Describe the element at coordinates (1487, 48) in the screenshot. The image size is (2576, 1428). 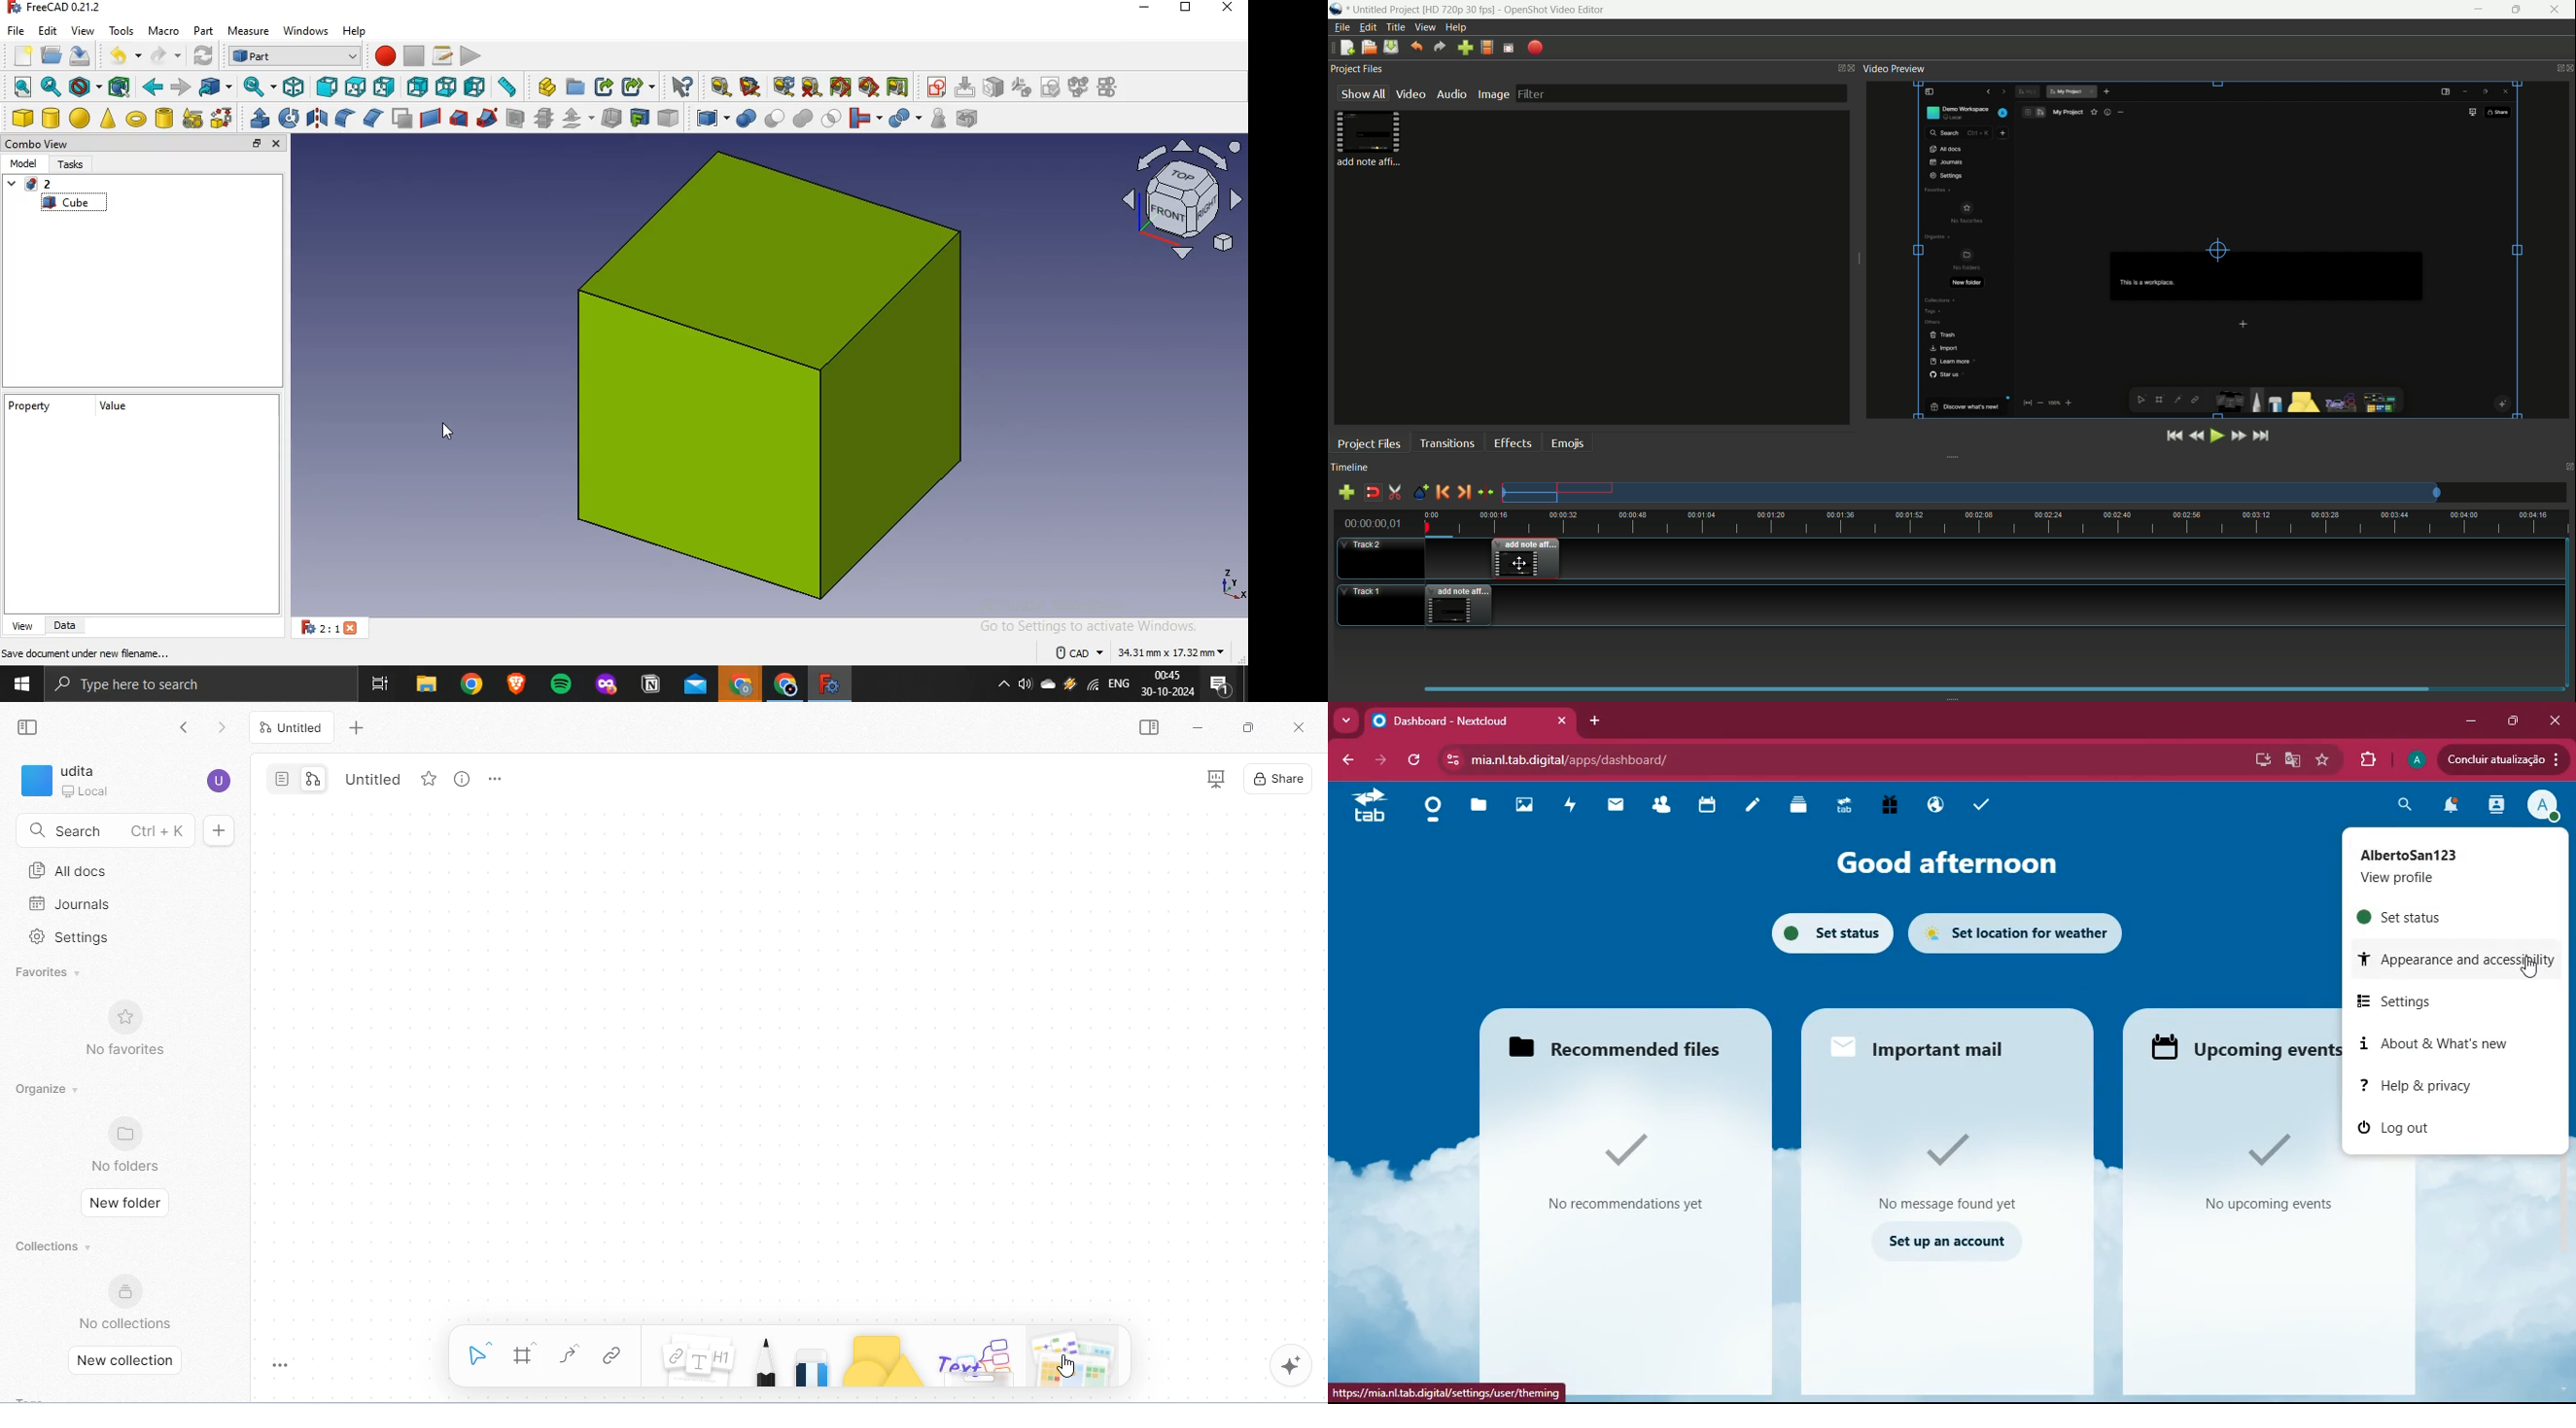
I see `profile` at that location.